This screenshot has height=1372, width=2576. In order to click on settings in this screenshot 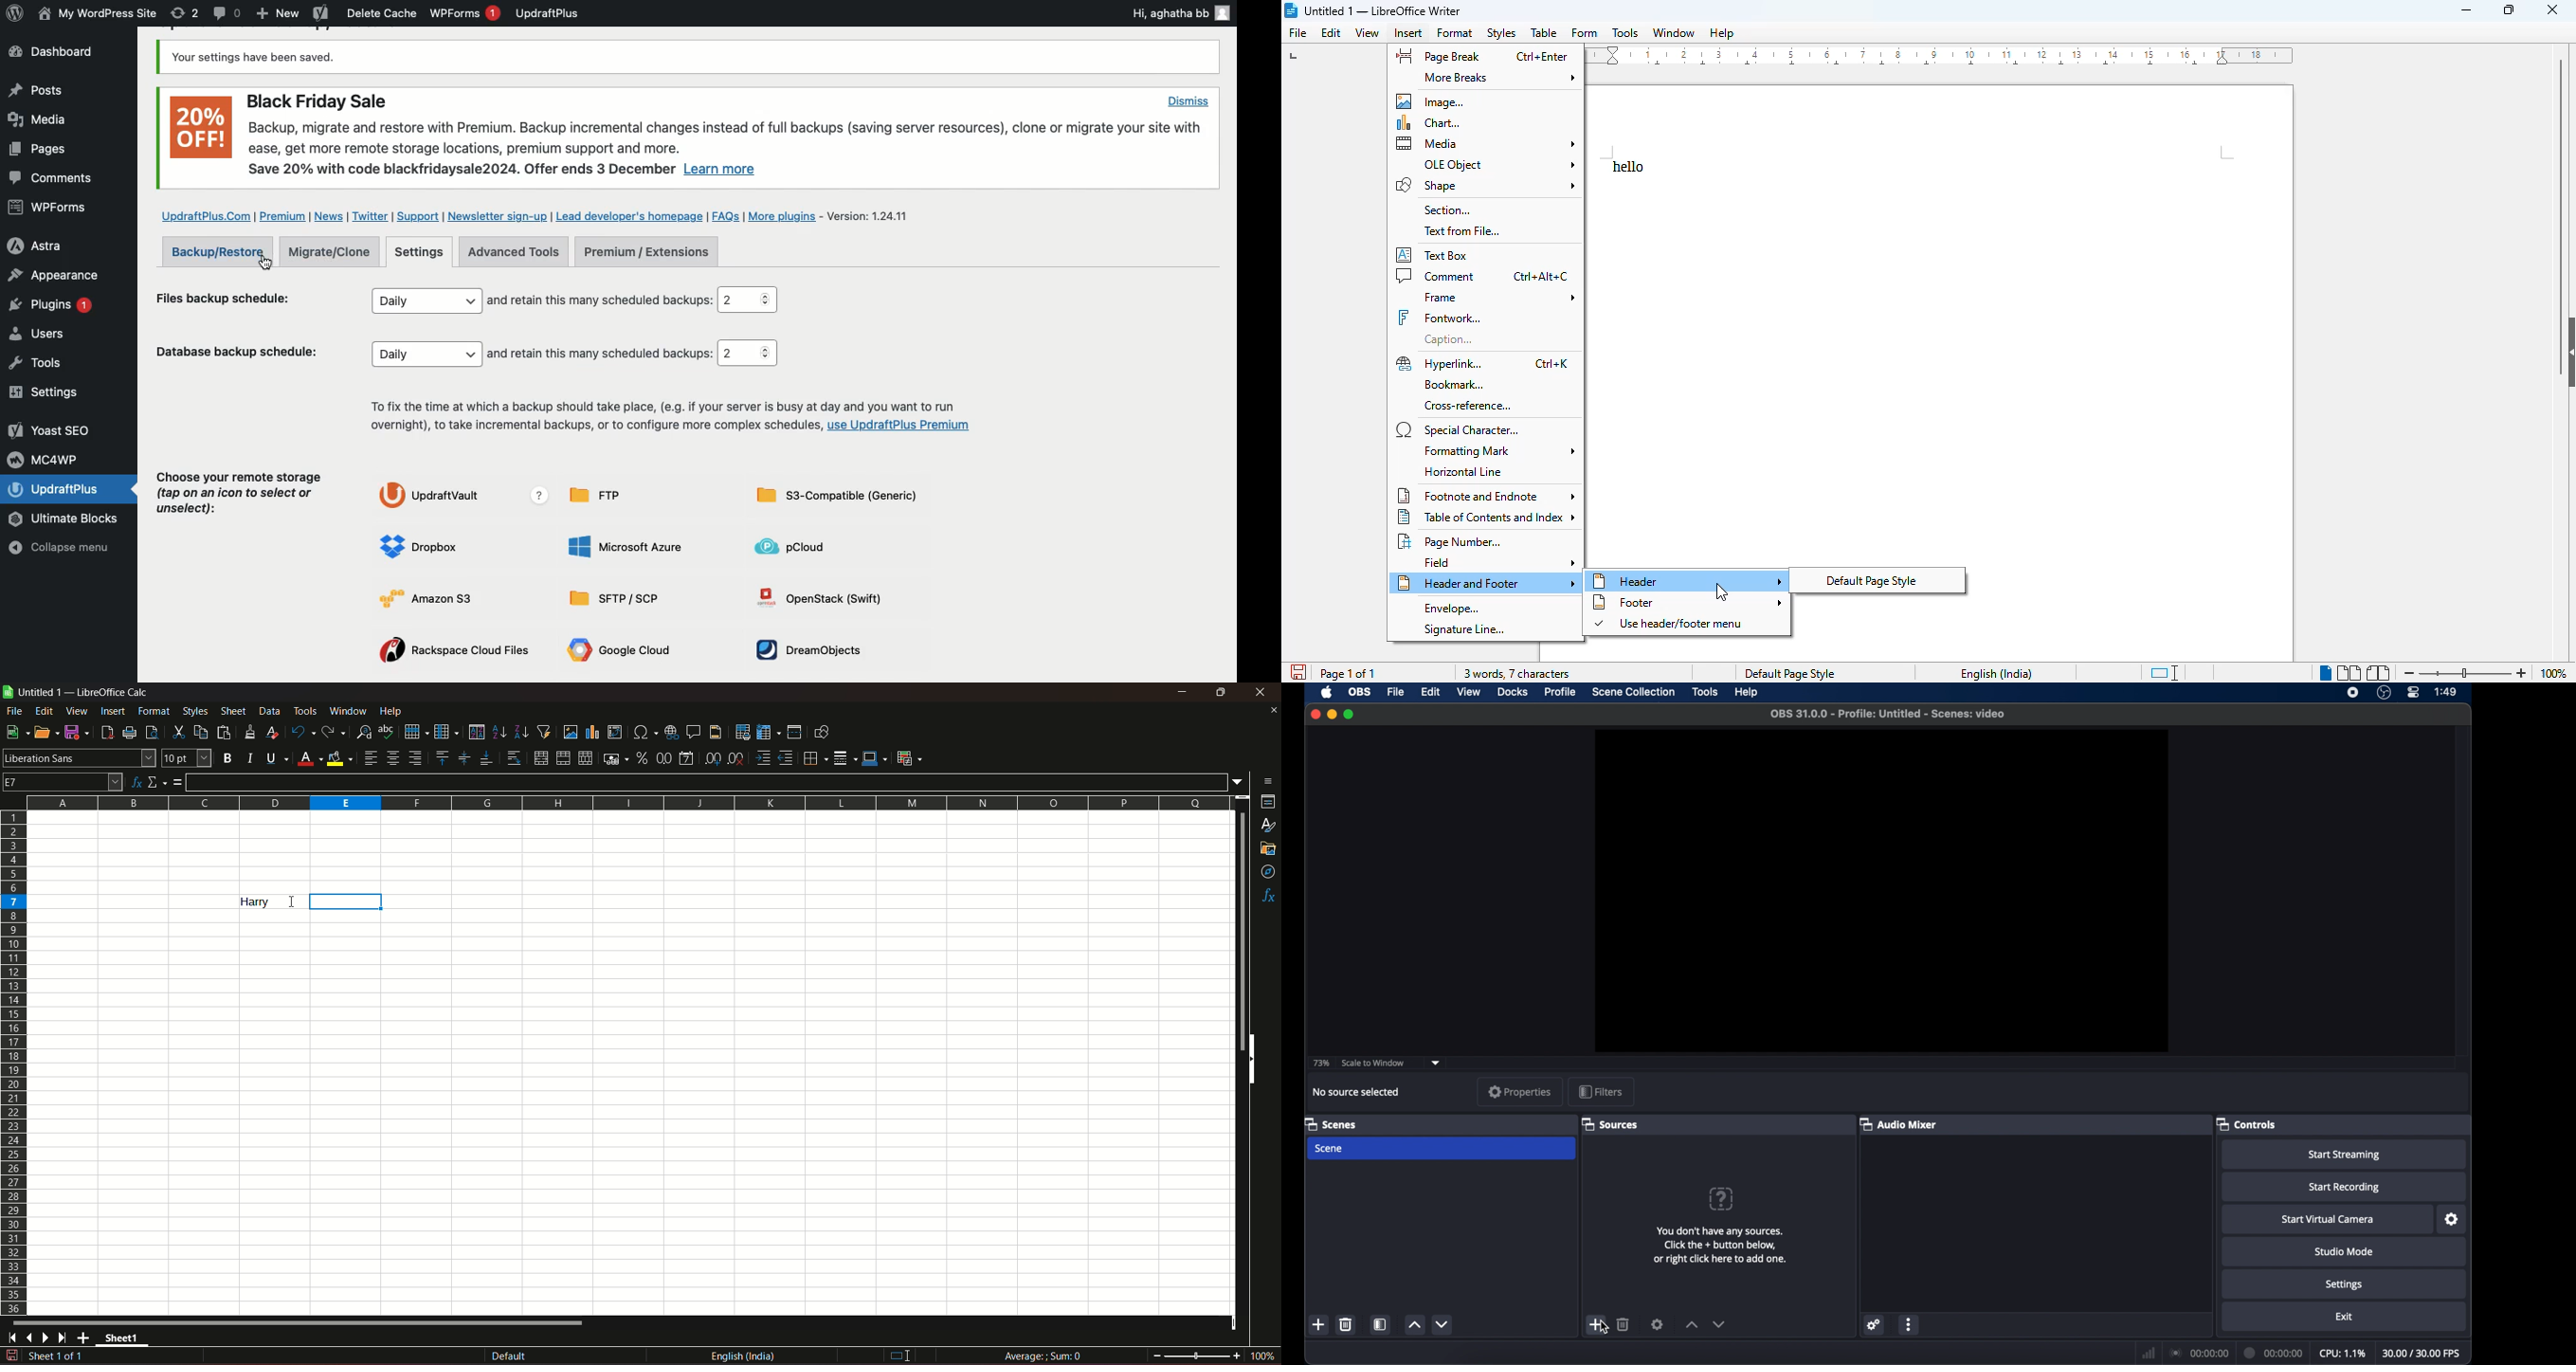, I will do `click(1657, 1325)`.